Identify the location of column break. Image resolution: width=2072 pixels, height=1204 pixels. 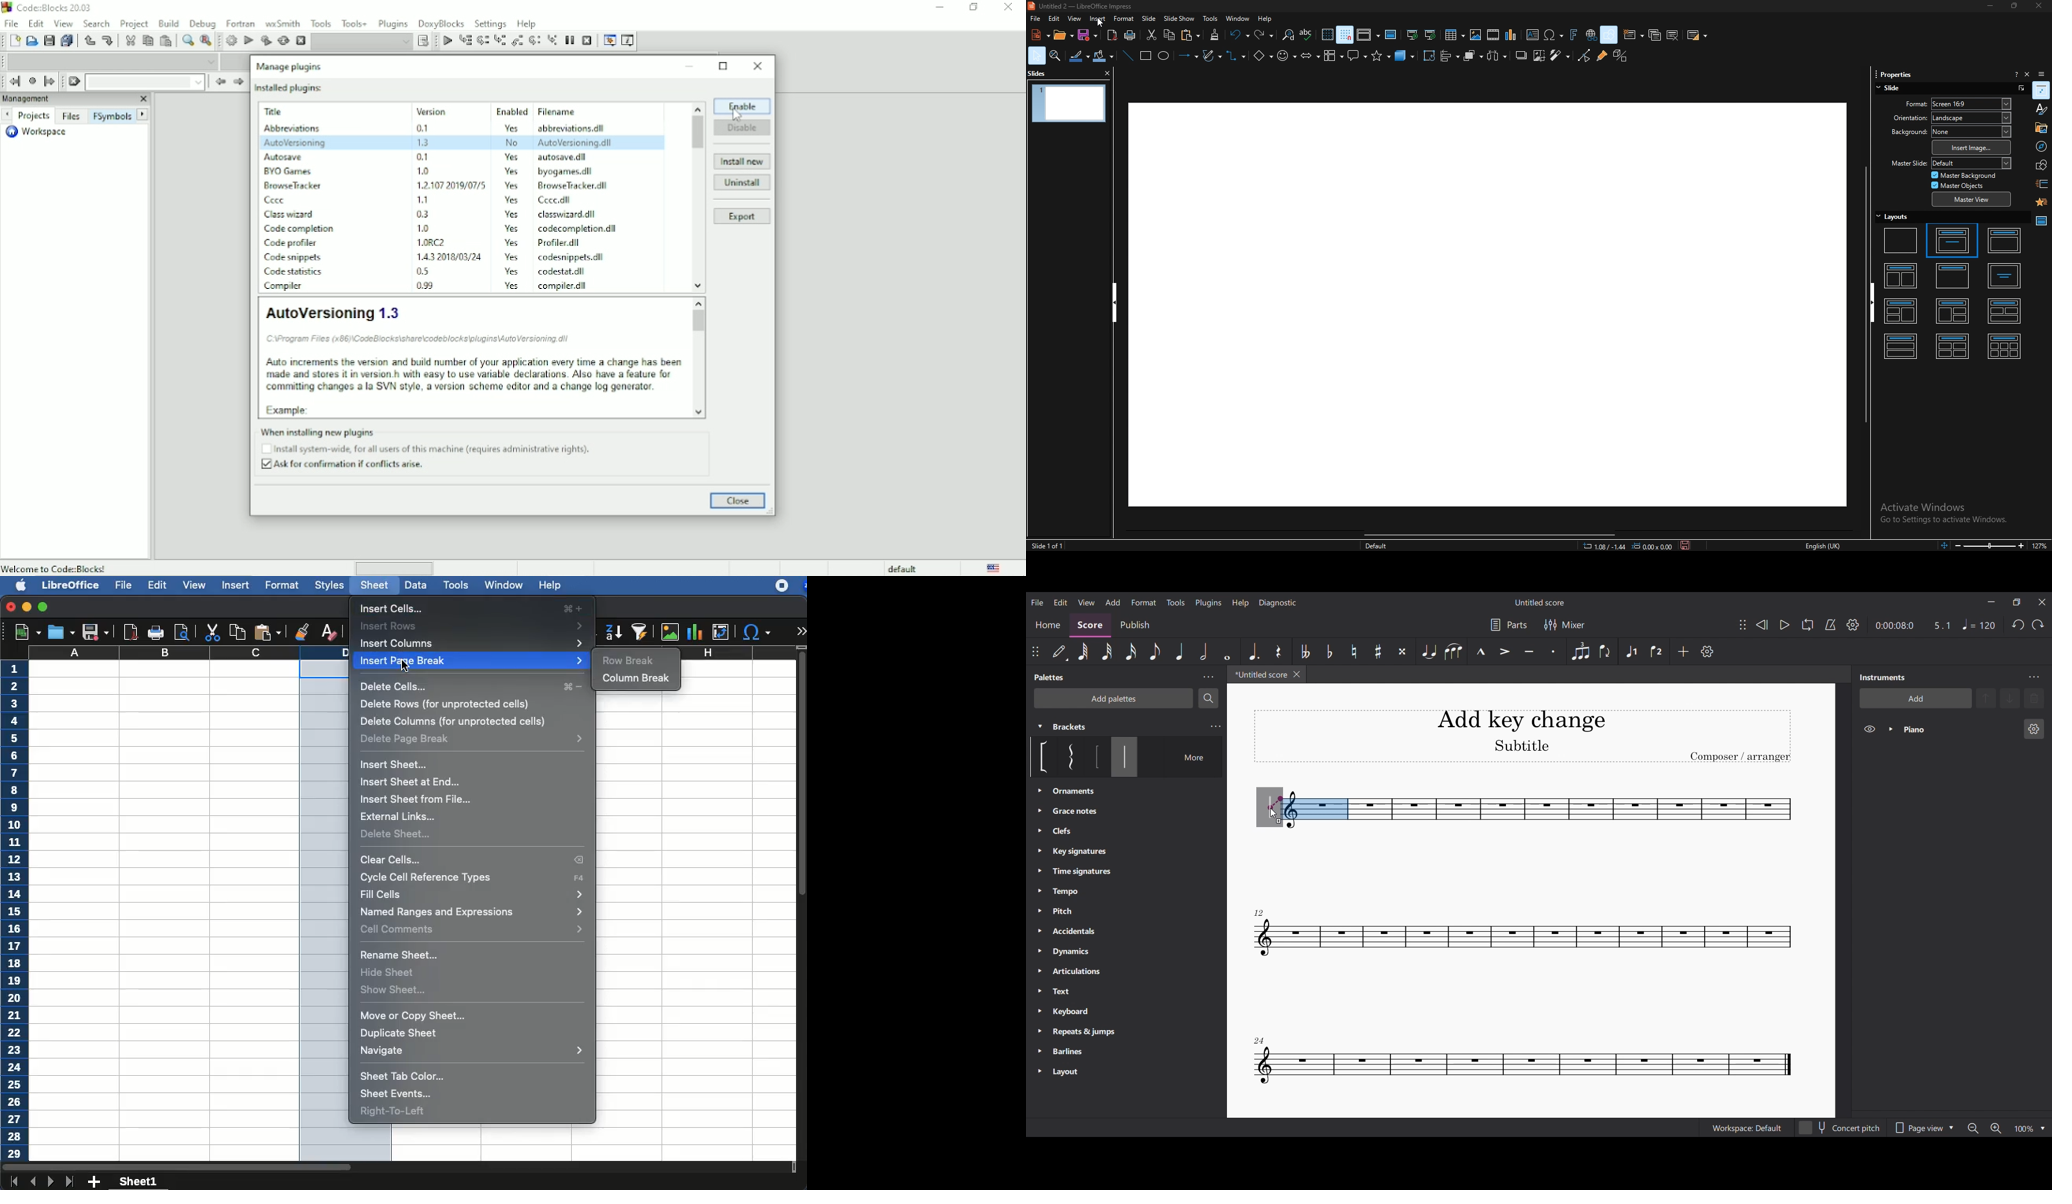
(641, 677).